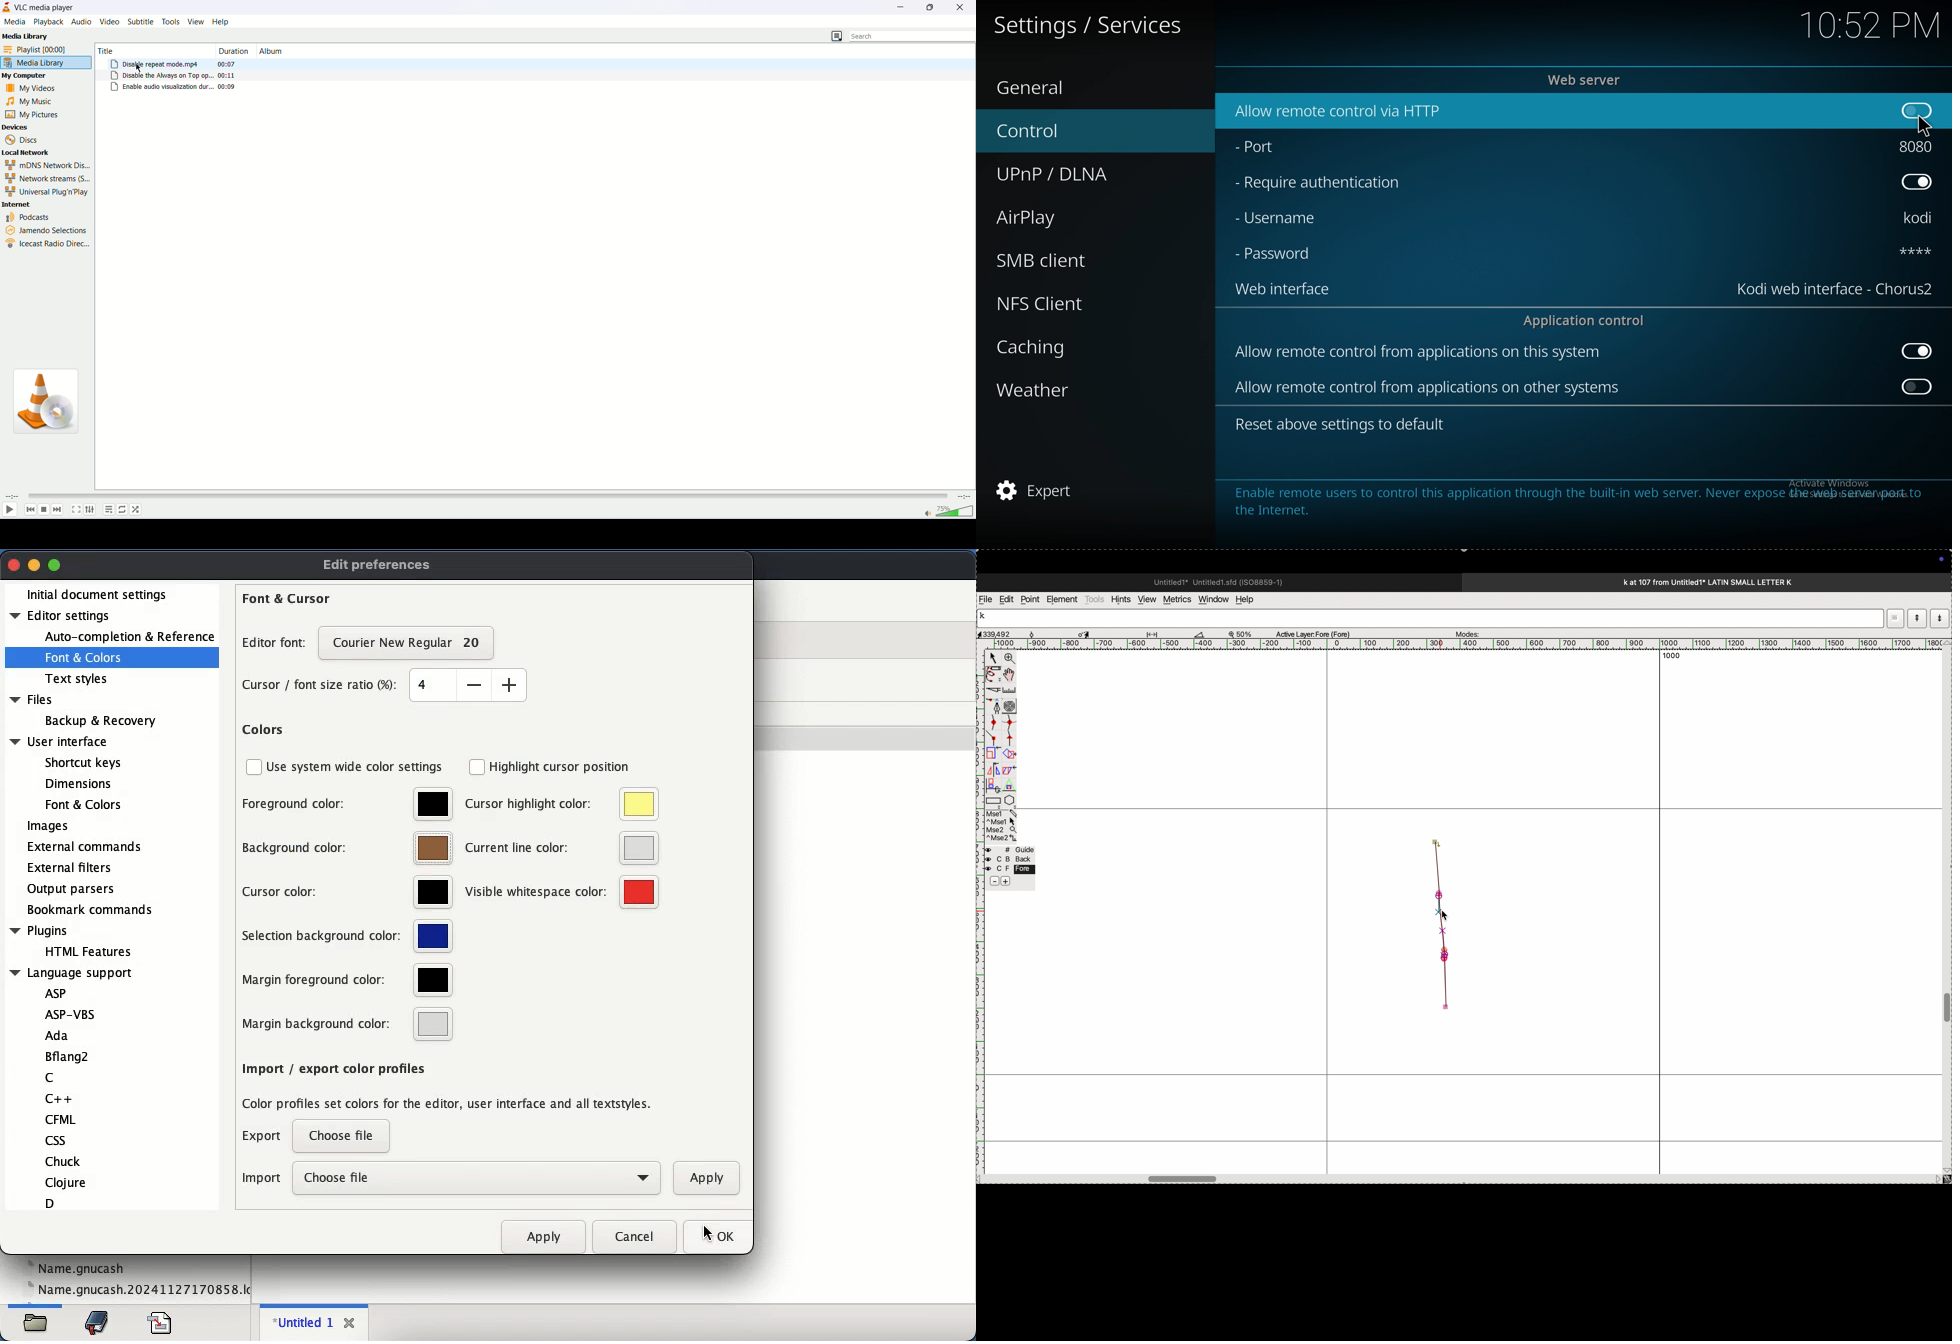  I want to click on rectangle, so click(991, 799).